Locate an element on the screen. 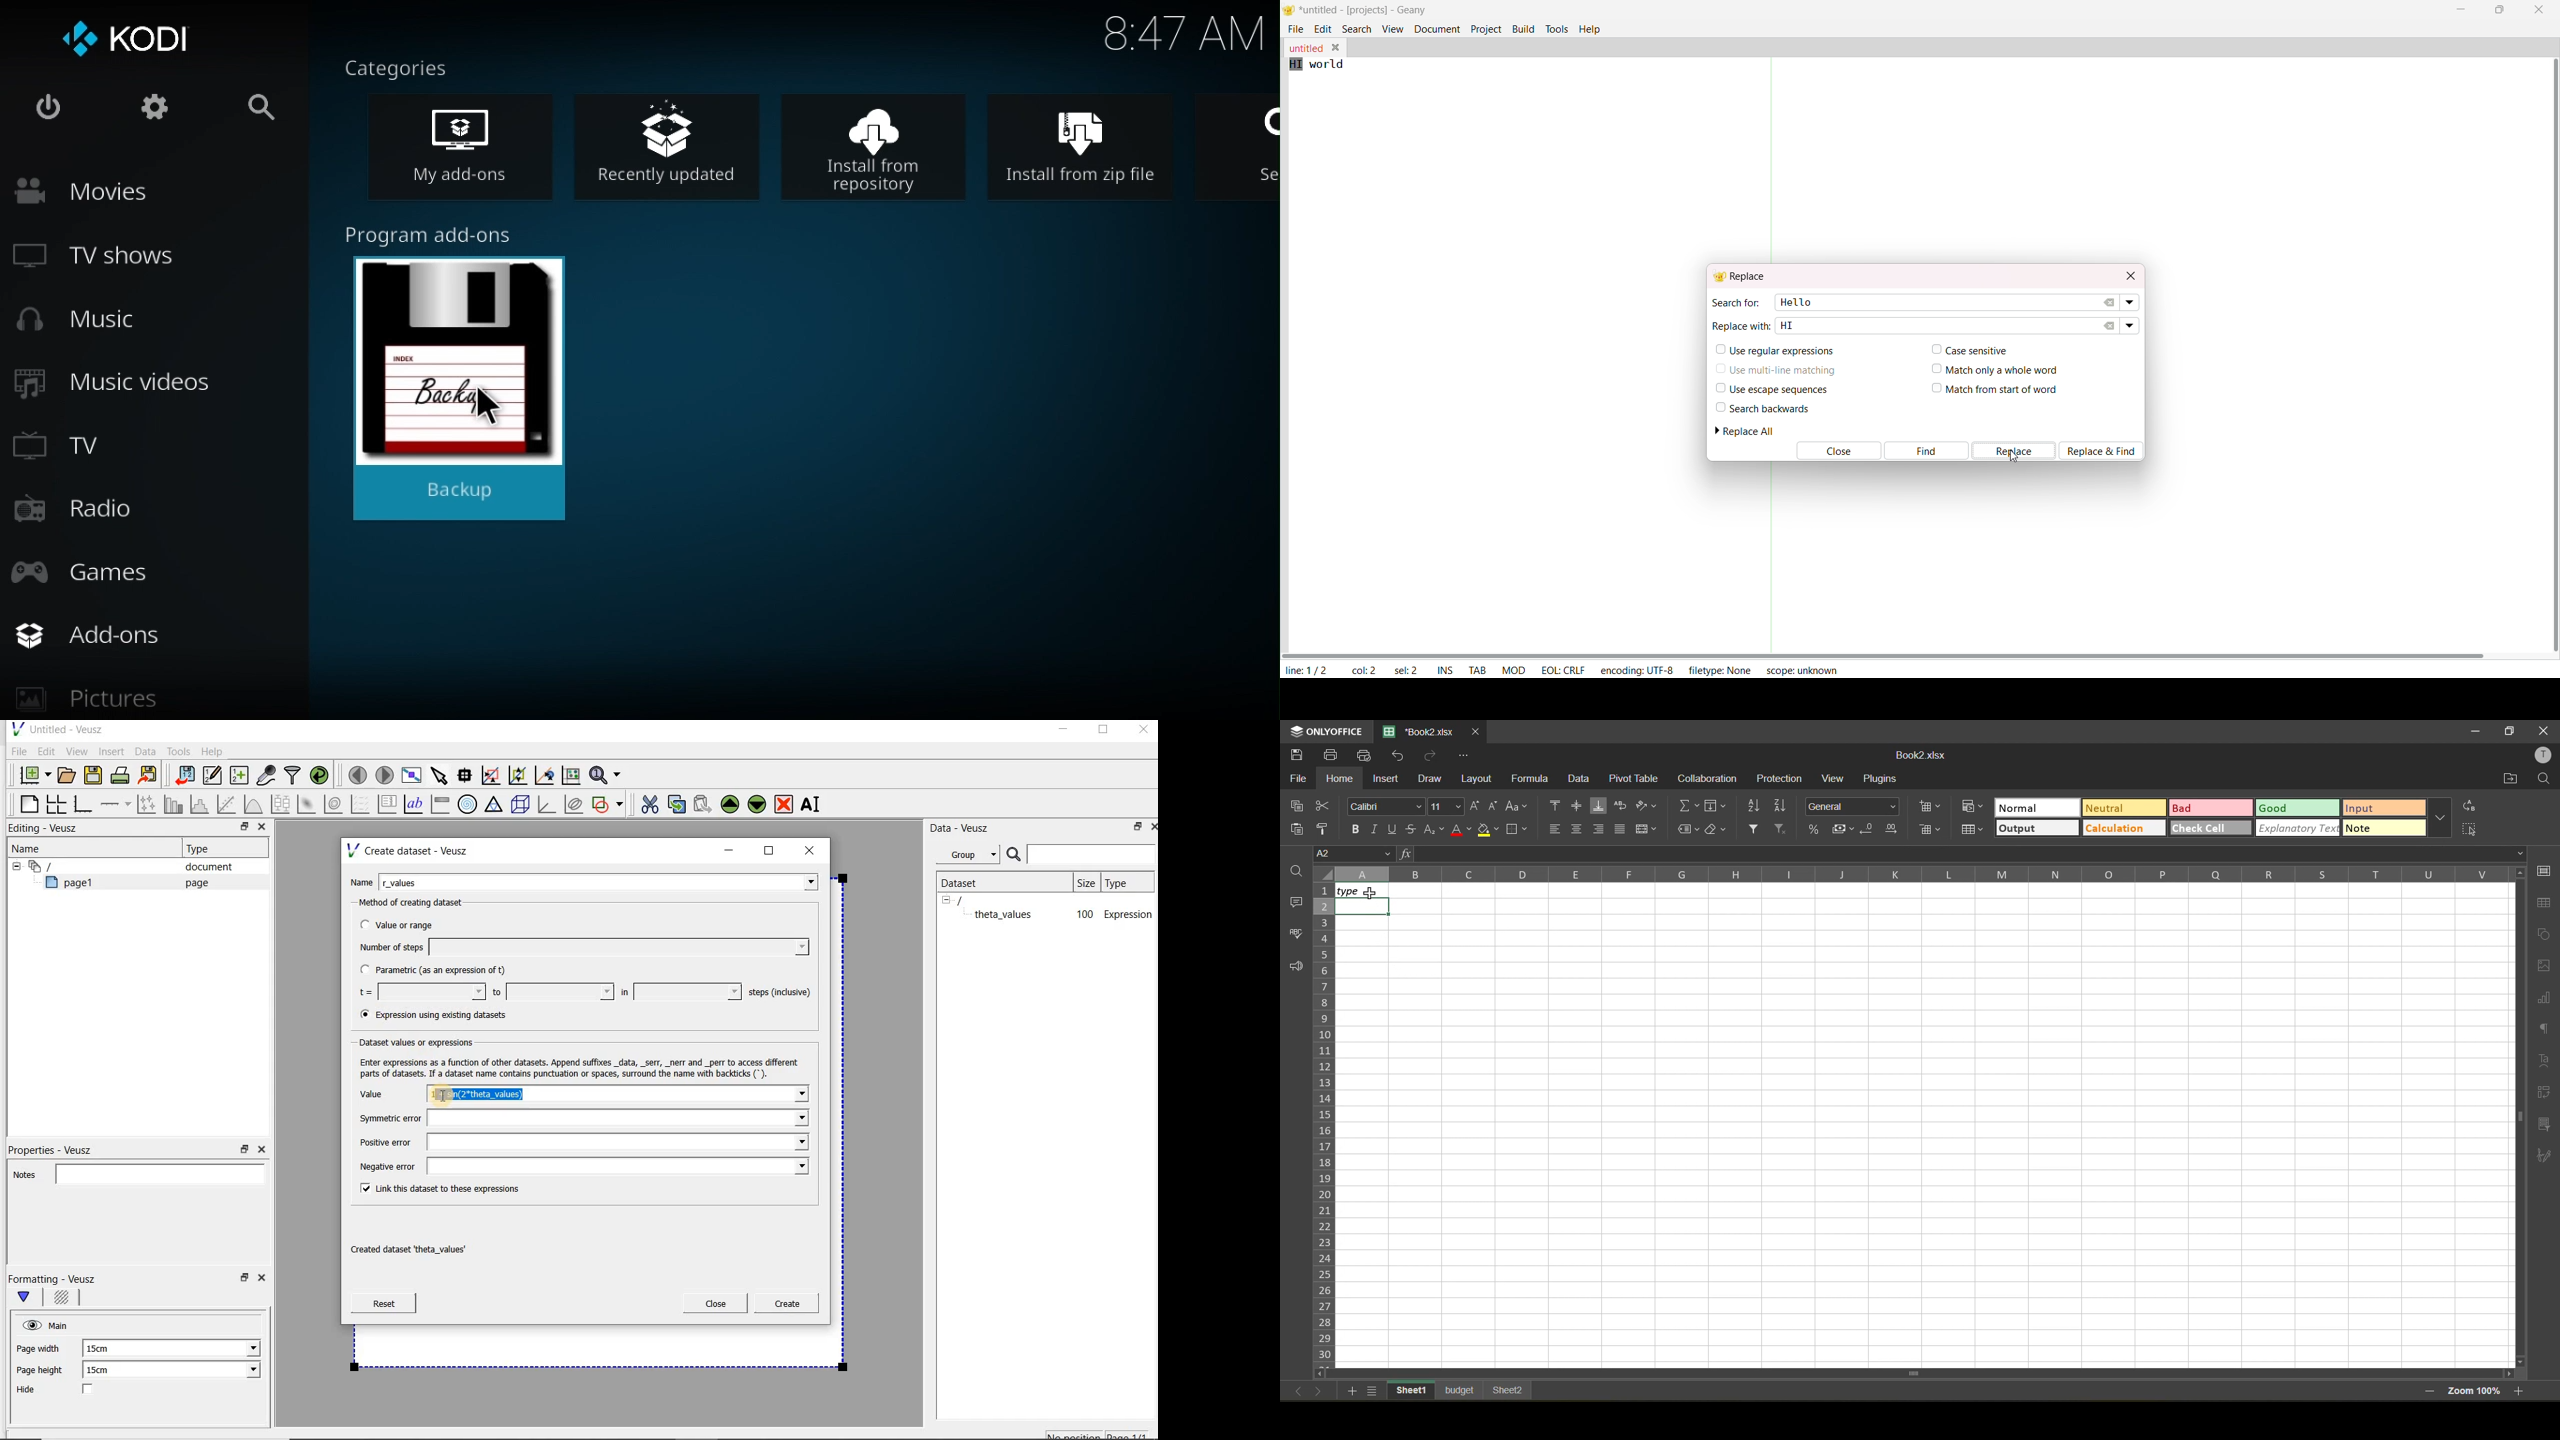 The width and height of the screenshot is (2576, 1456). copy the selected widget is located at coordinates (678, 803).